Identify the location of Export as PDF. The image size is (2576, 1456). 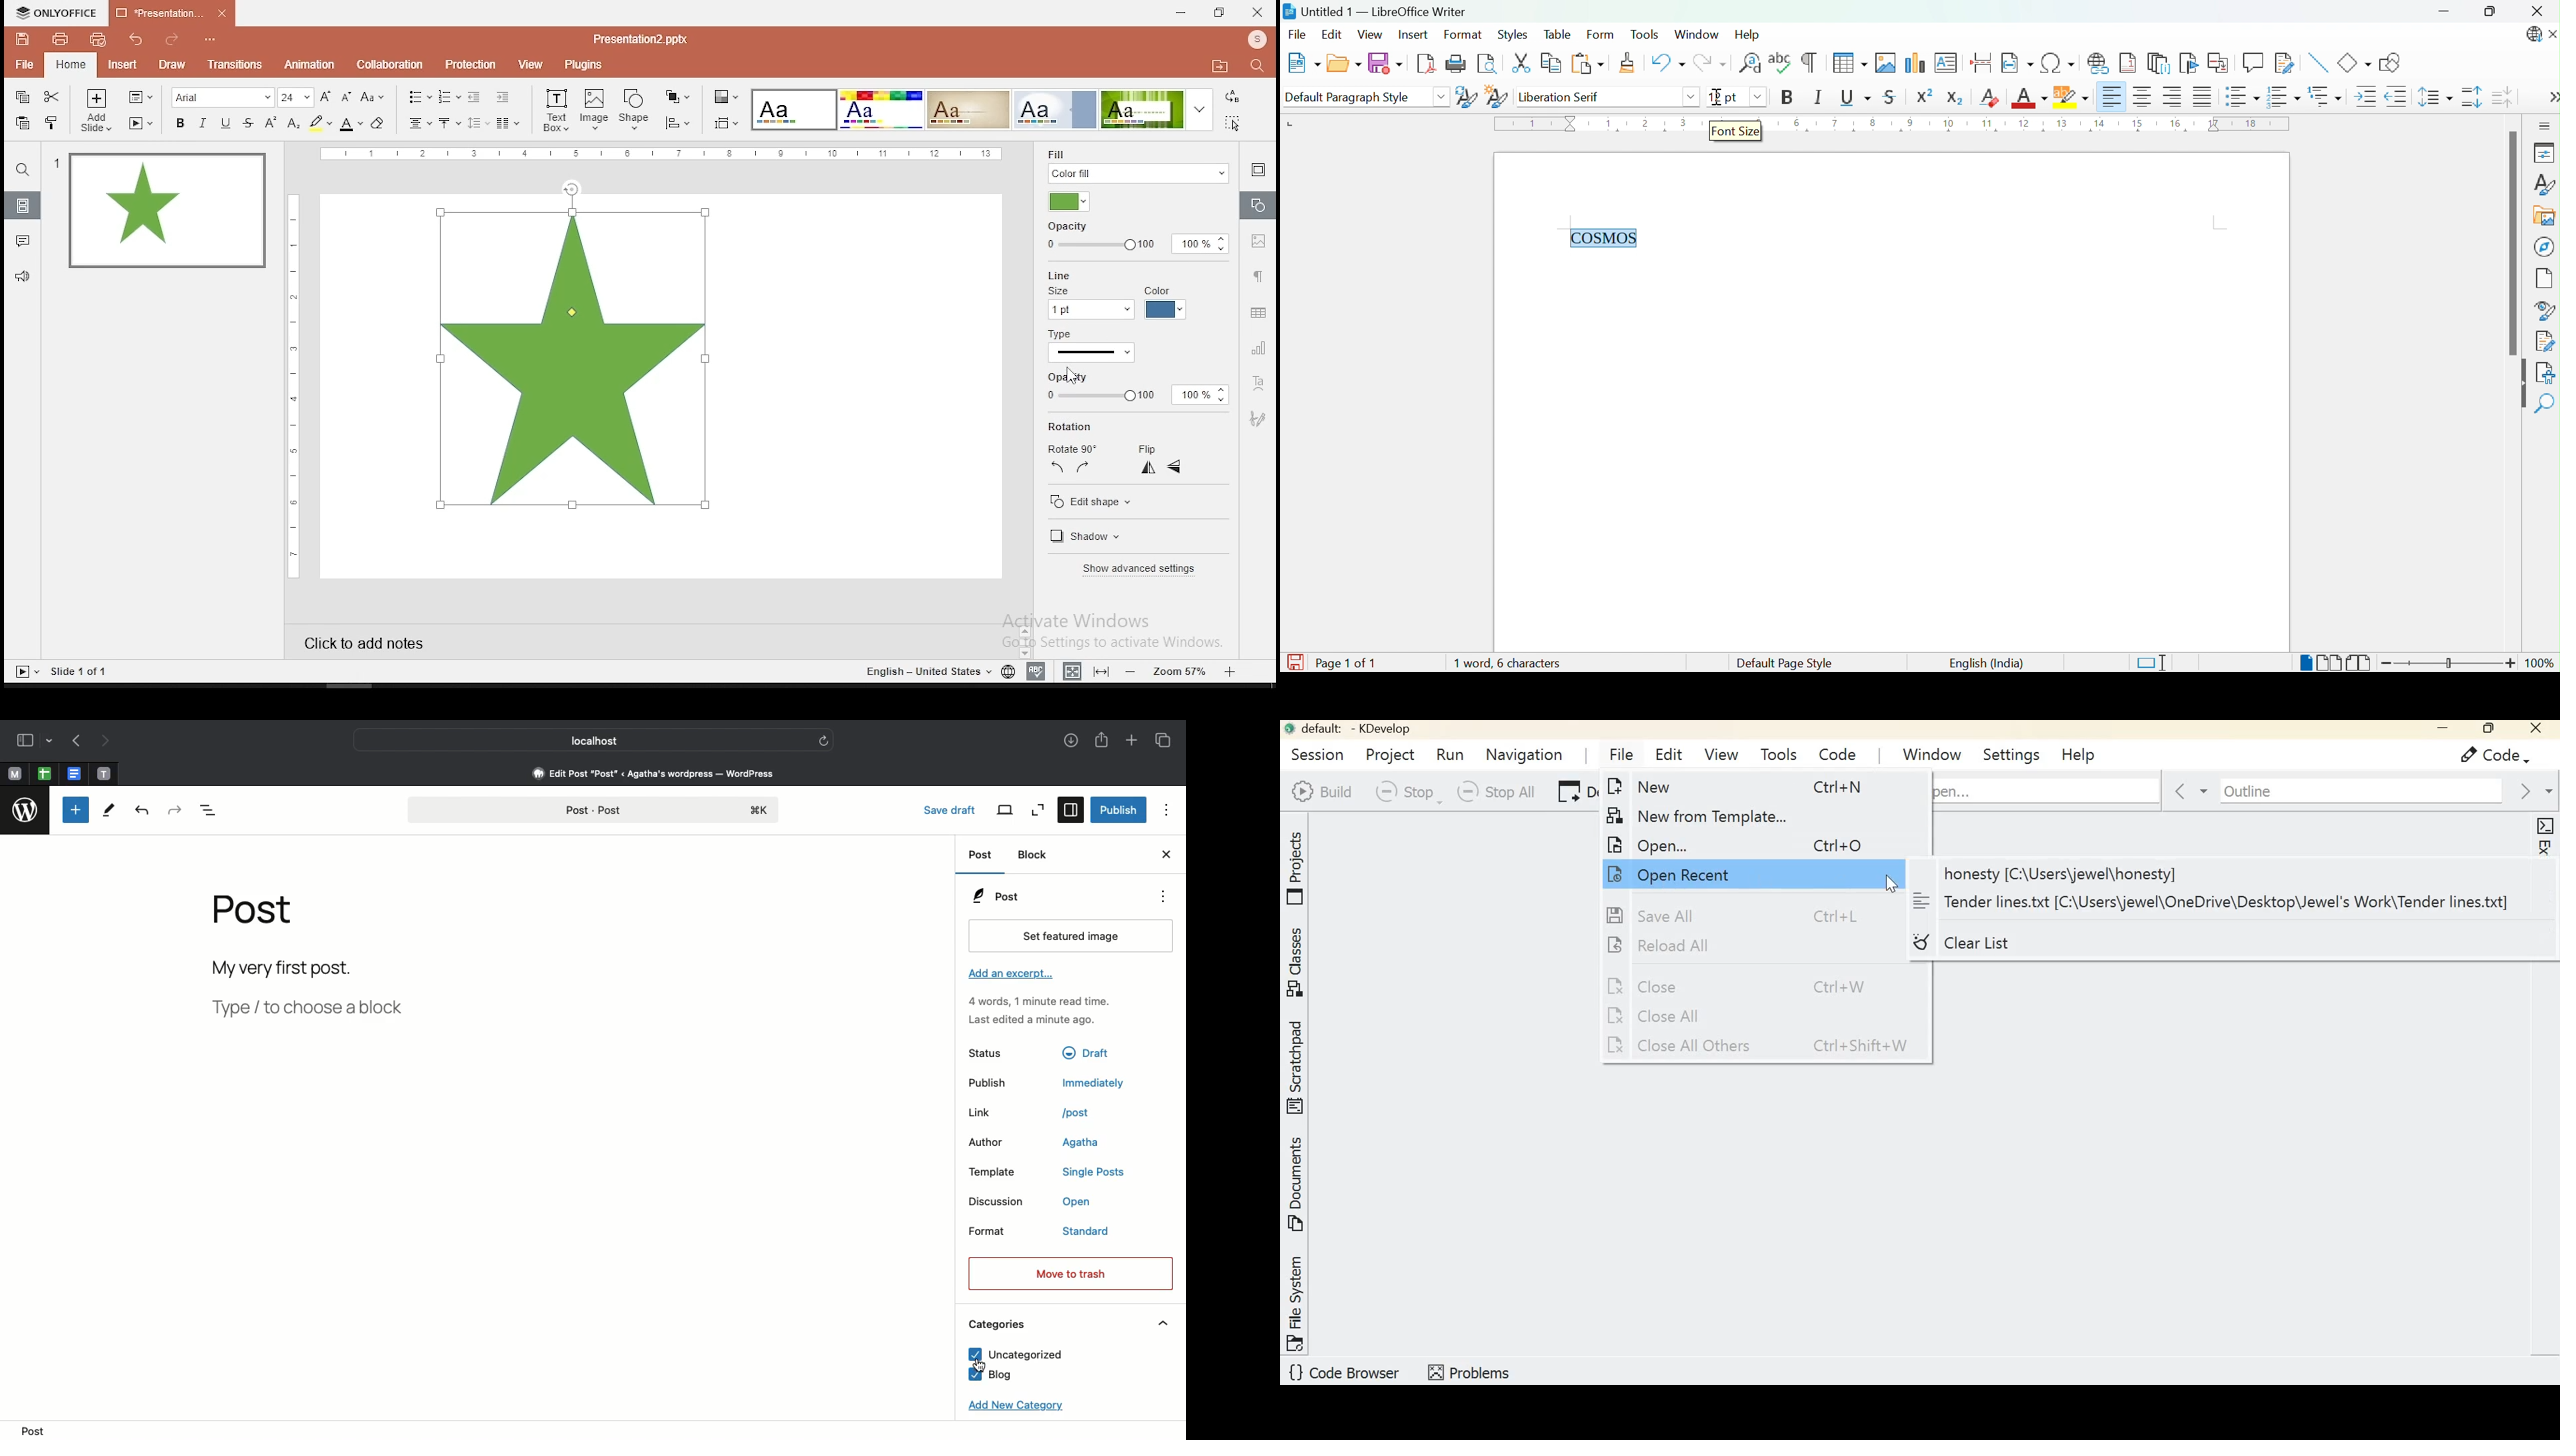
(1427, 65).